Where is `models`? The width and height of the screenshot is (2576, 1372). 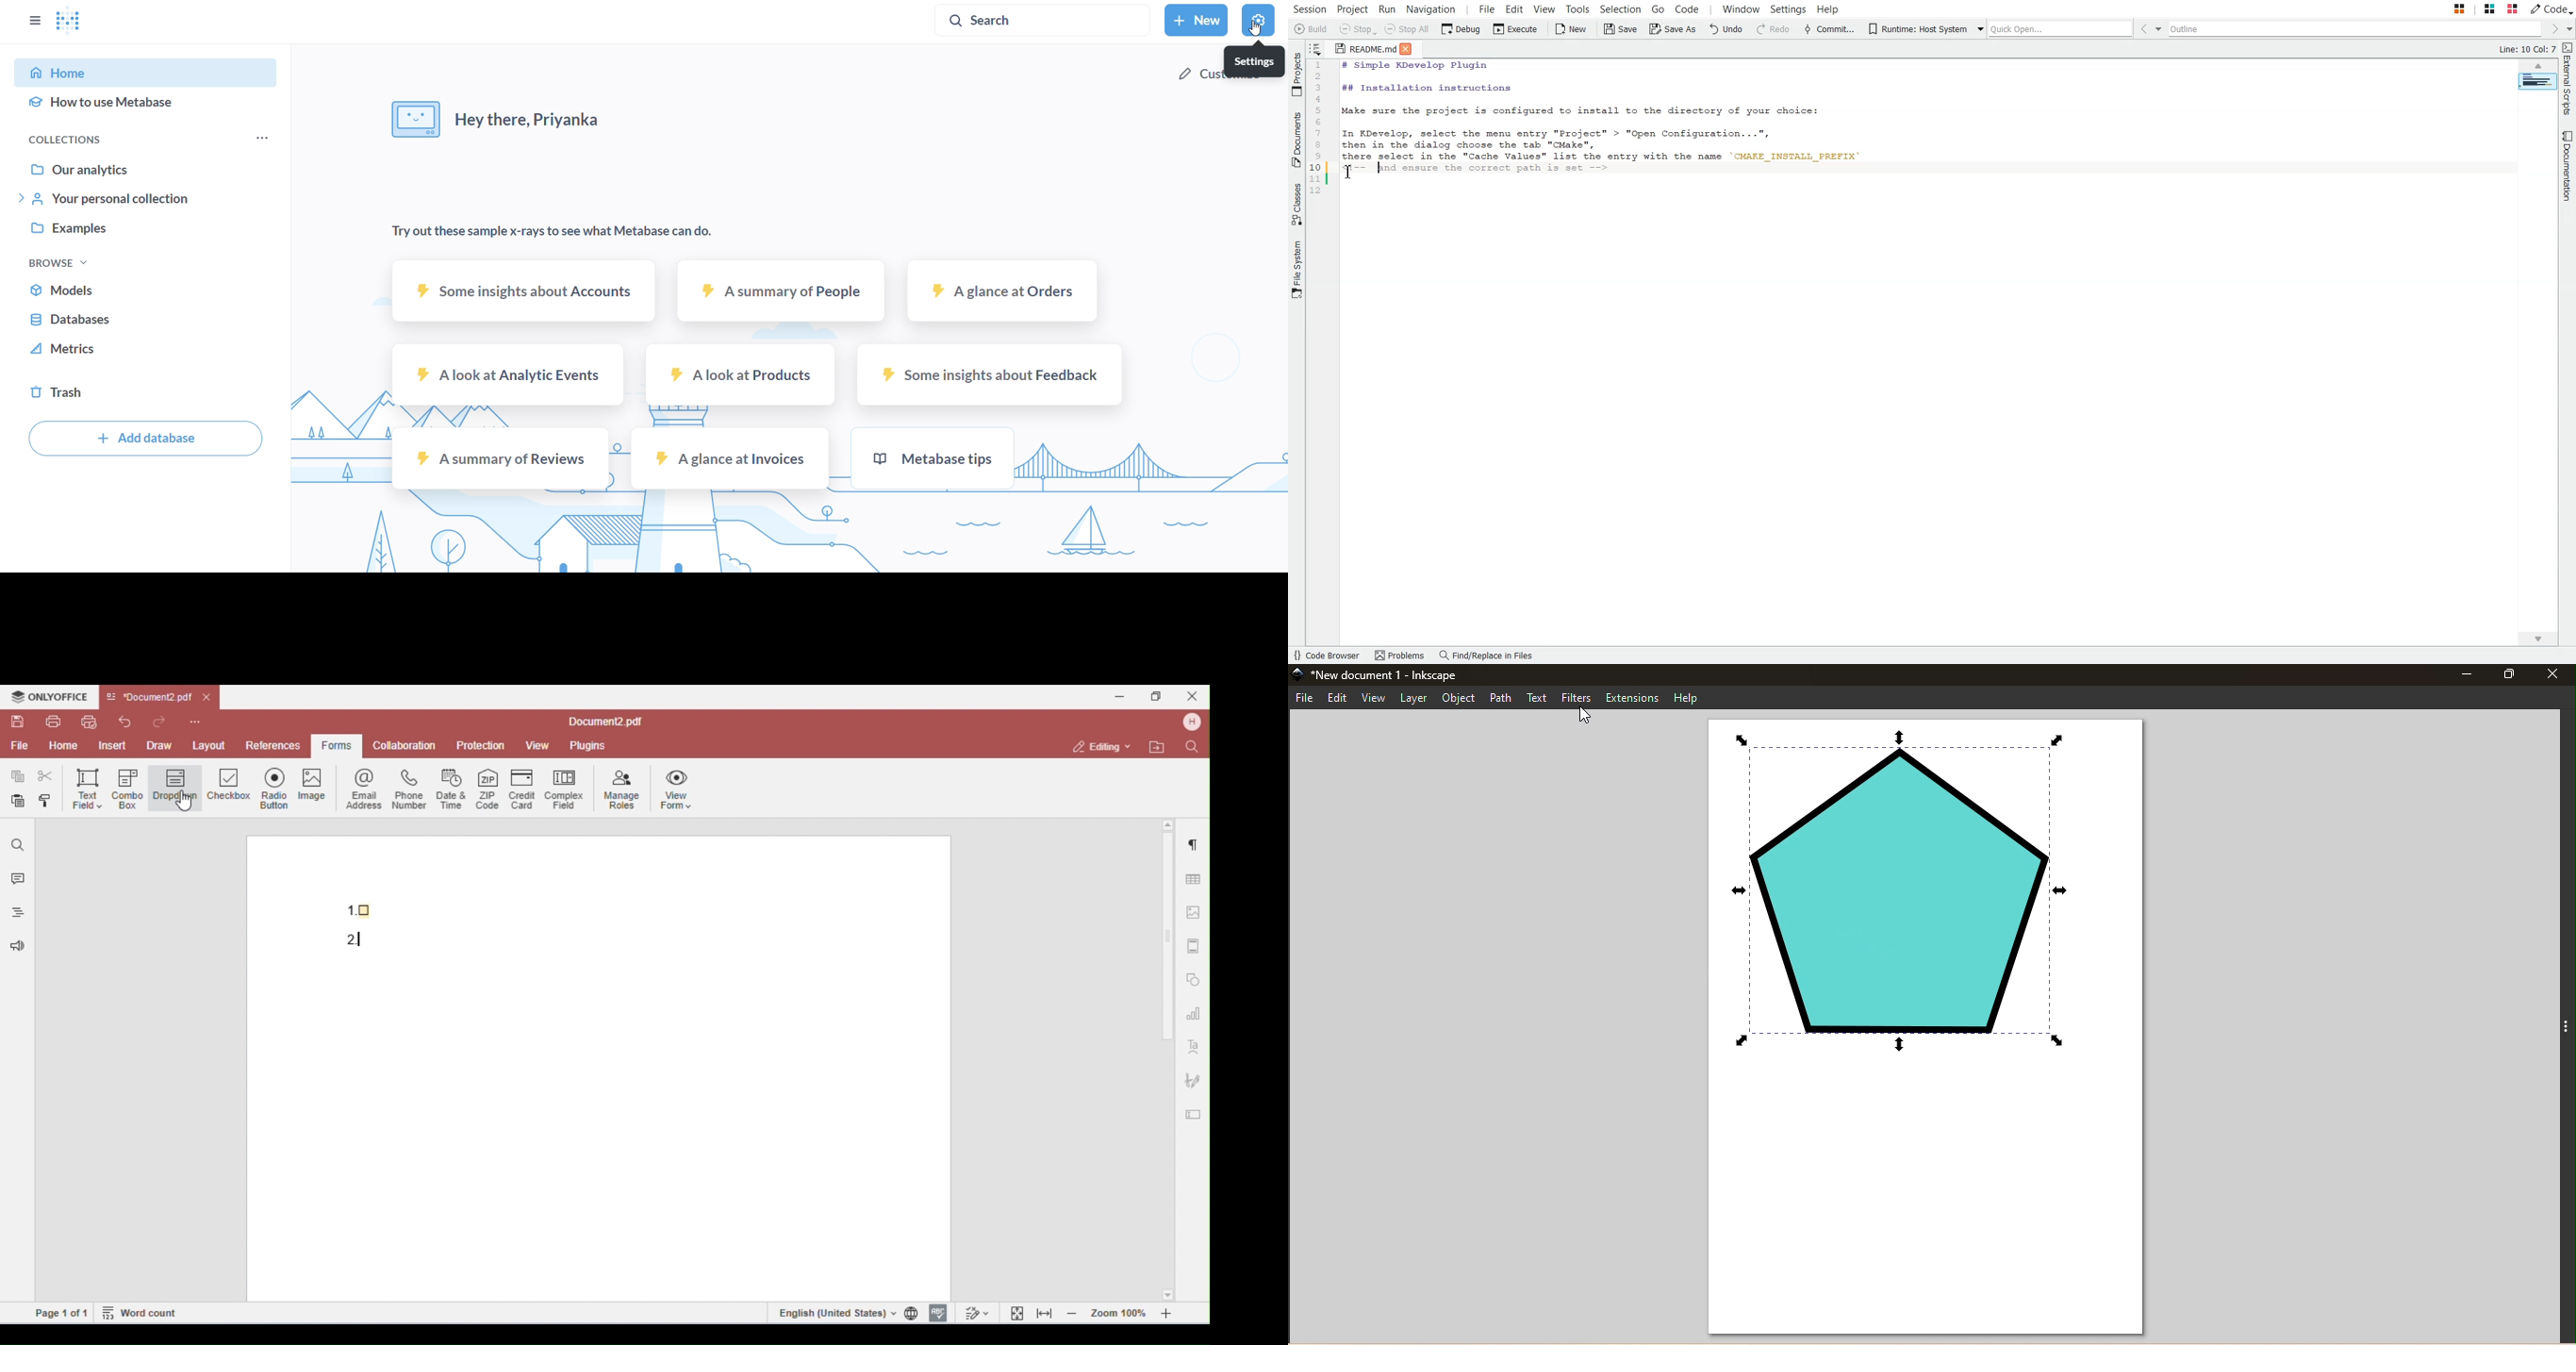 models is located at coordinates (149, 288).